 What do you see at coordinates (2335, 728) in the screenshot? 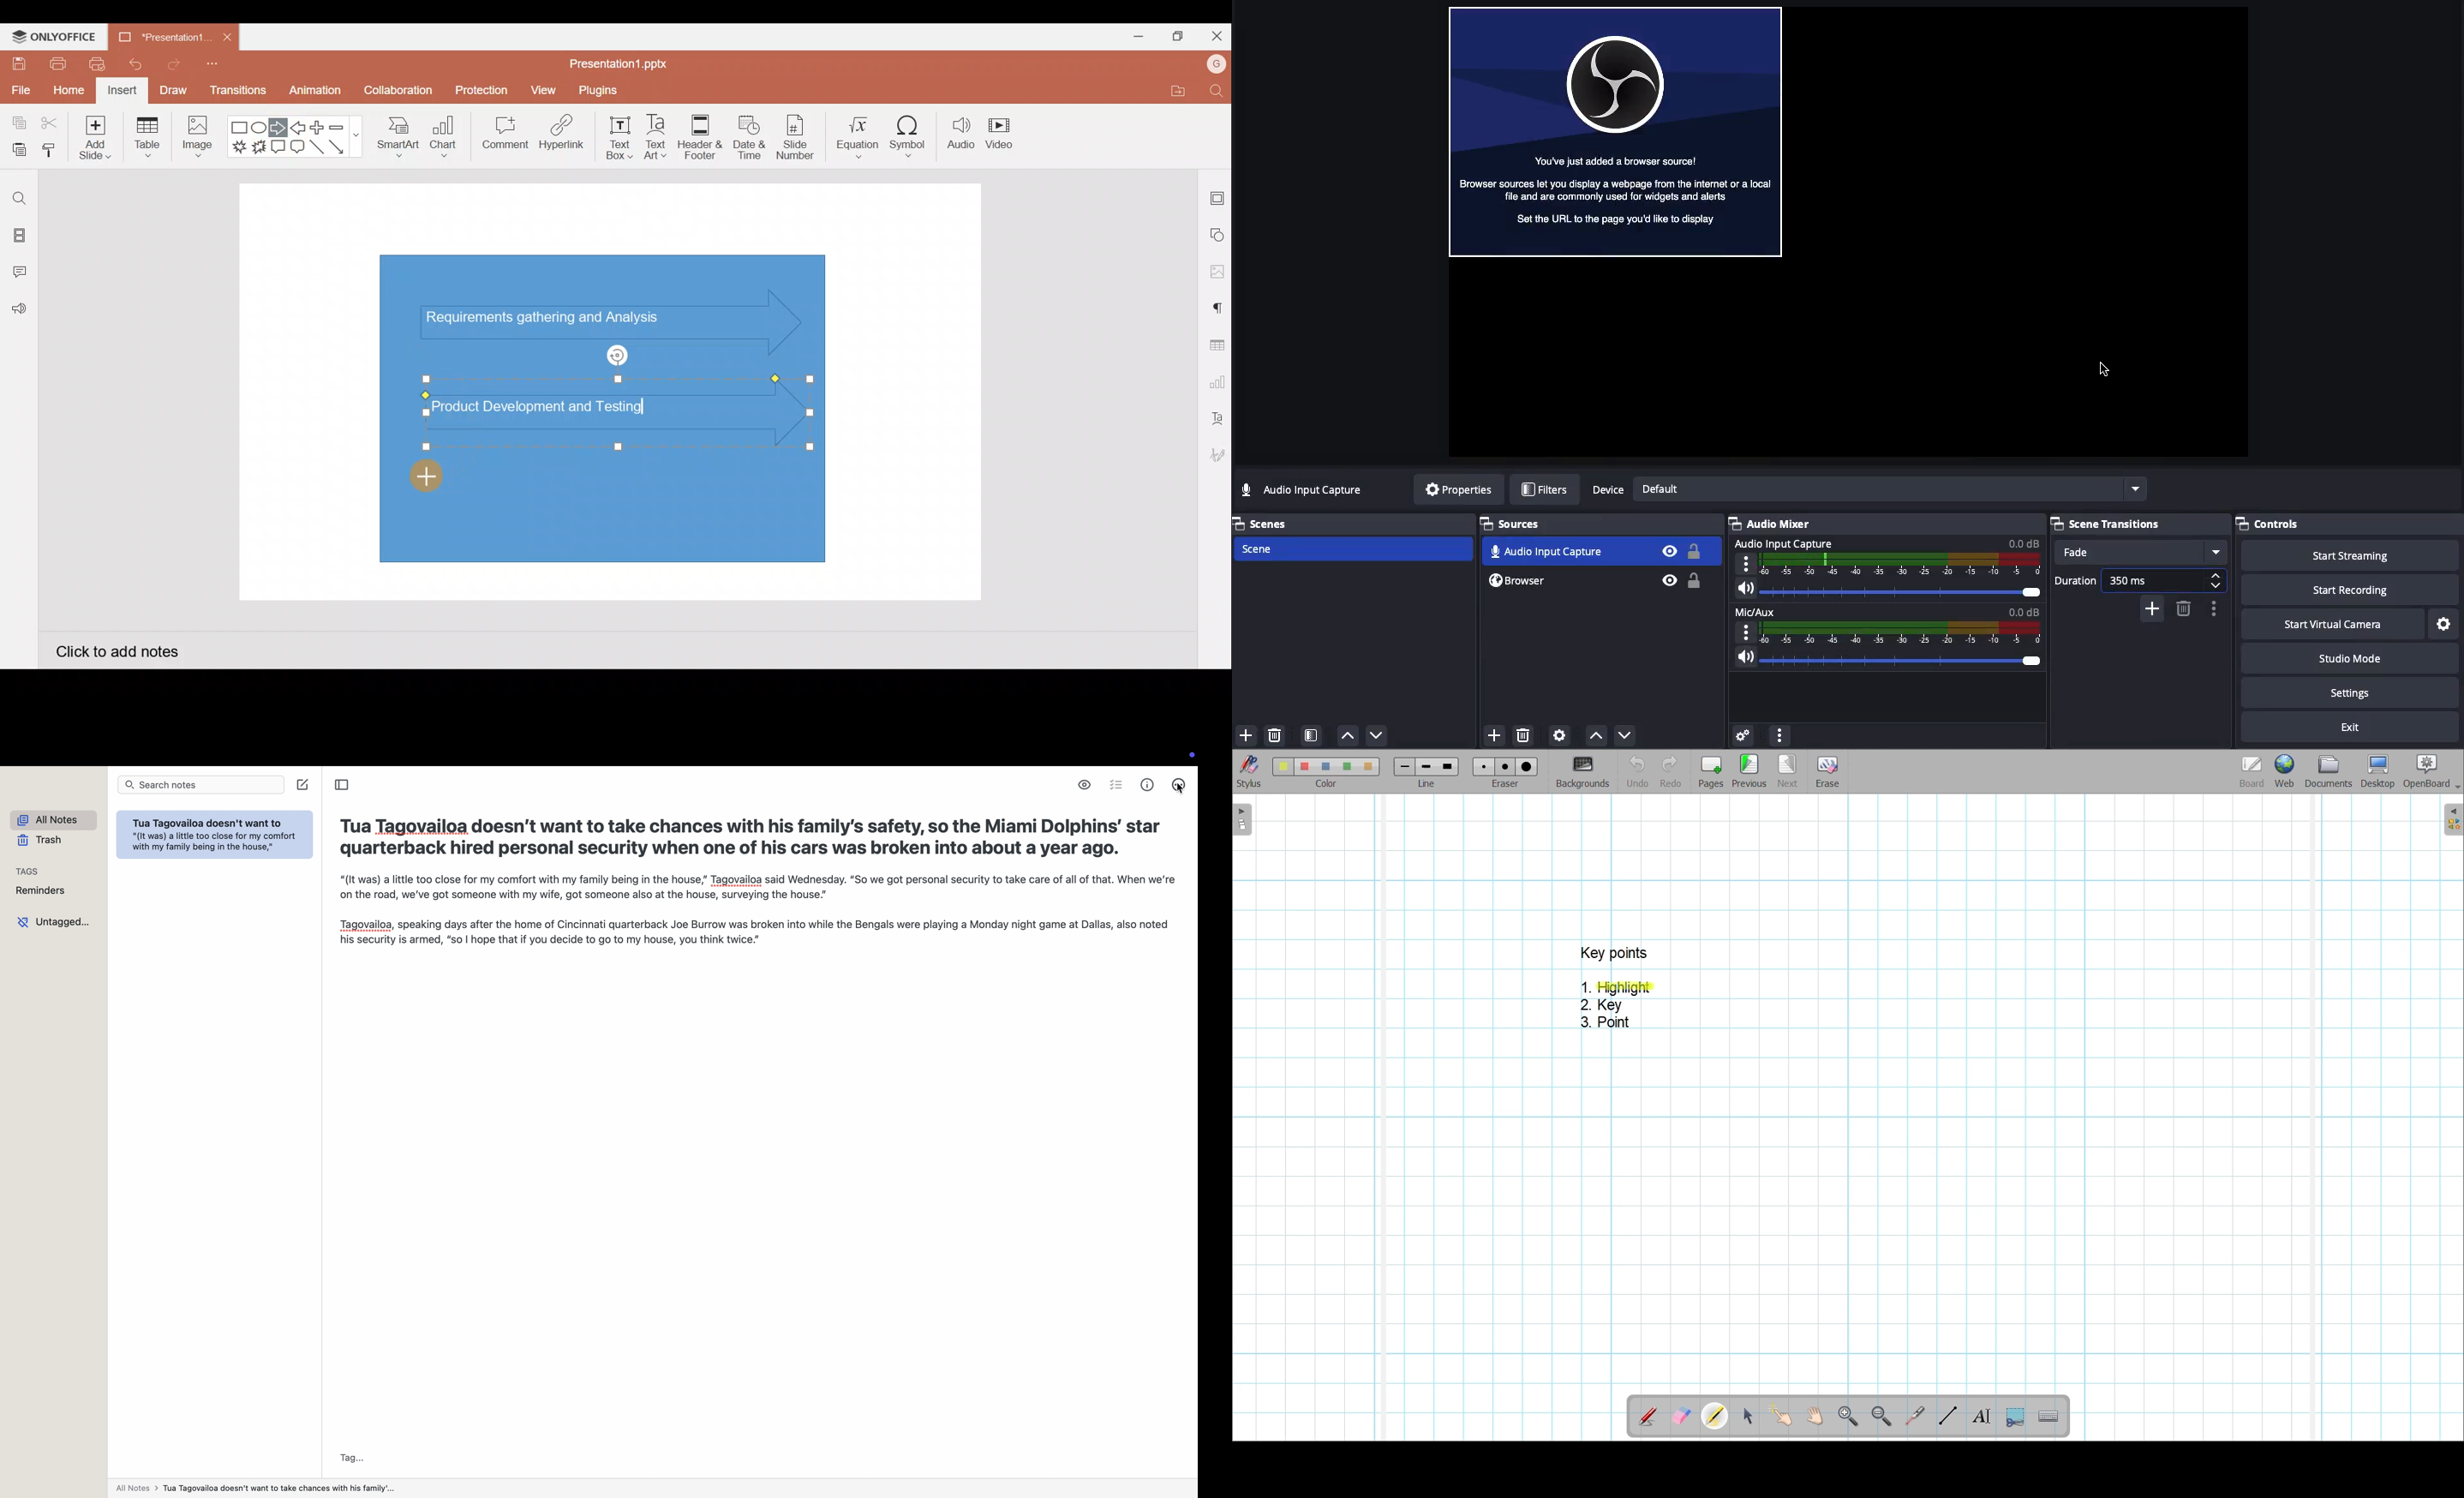
I see `Exit` at bounding box center [2335, 728].